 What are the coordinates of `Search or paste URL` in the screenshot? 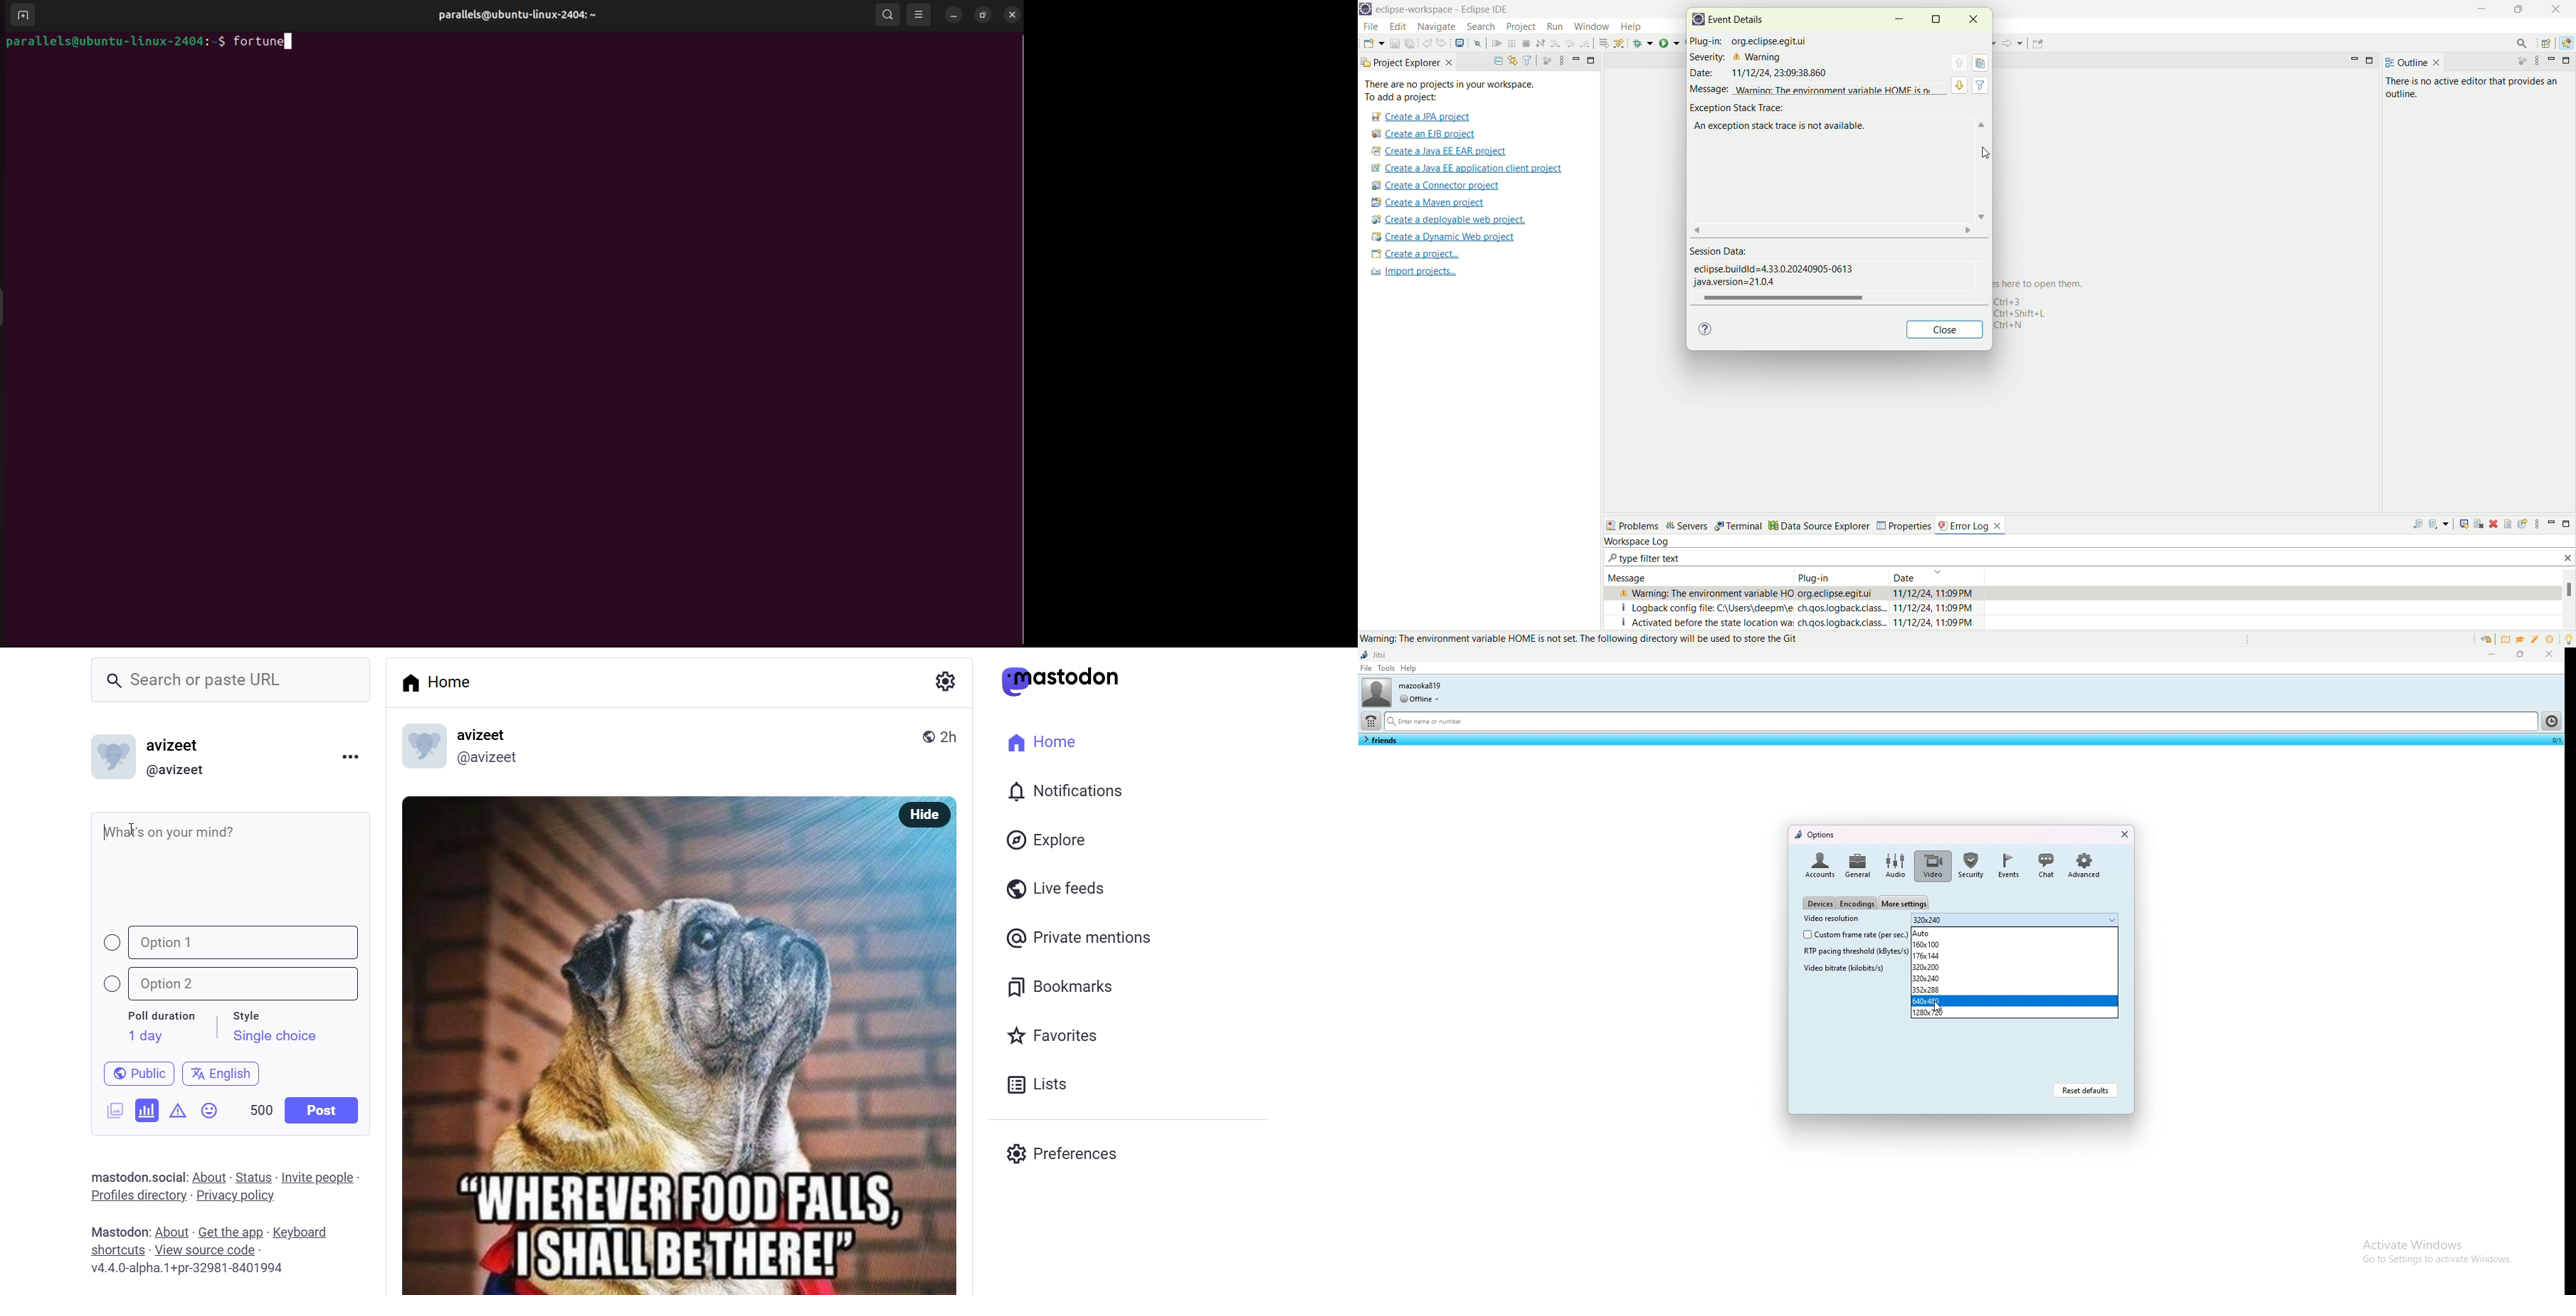 It's located at (231, 680).